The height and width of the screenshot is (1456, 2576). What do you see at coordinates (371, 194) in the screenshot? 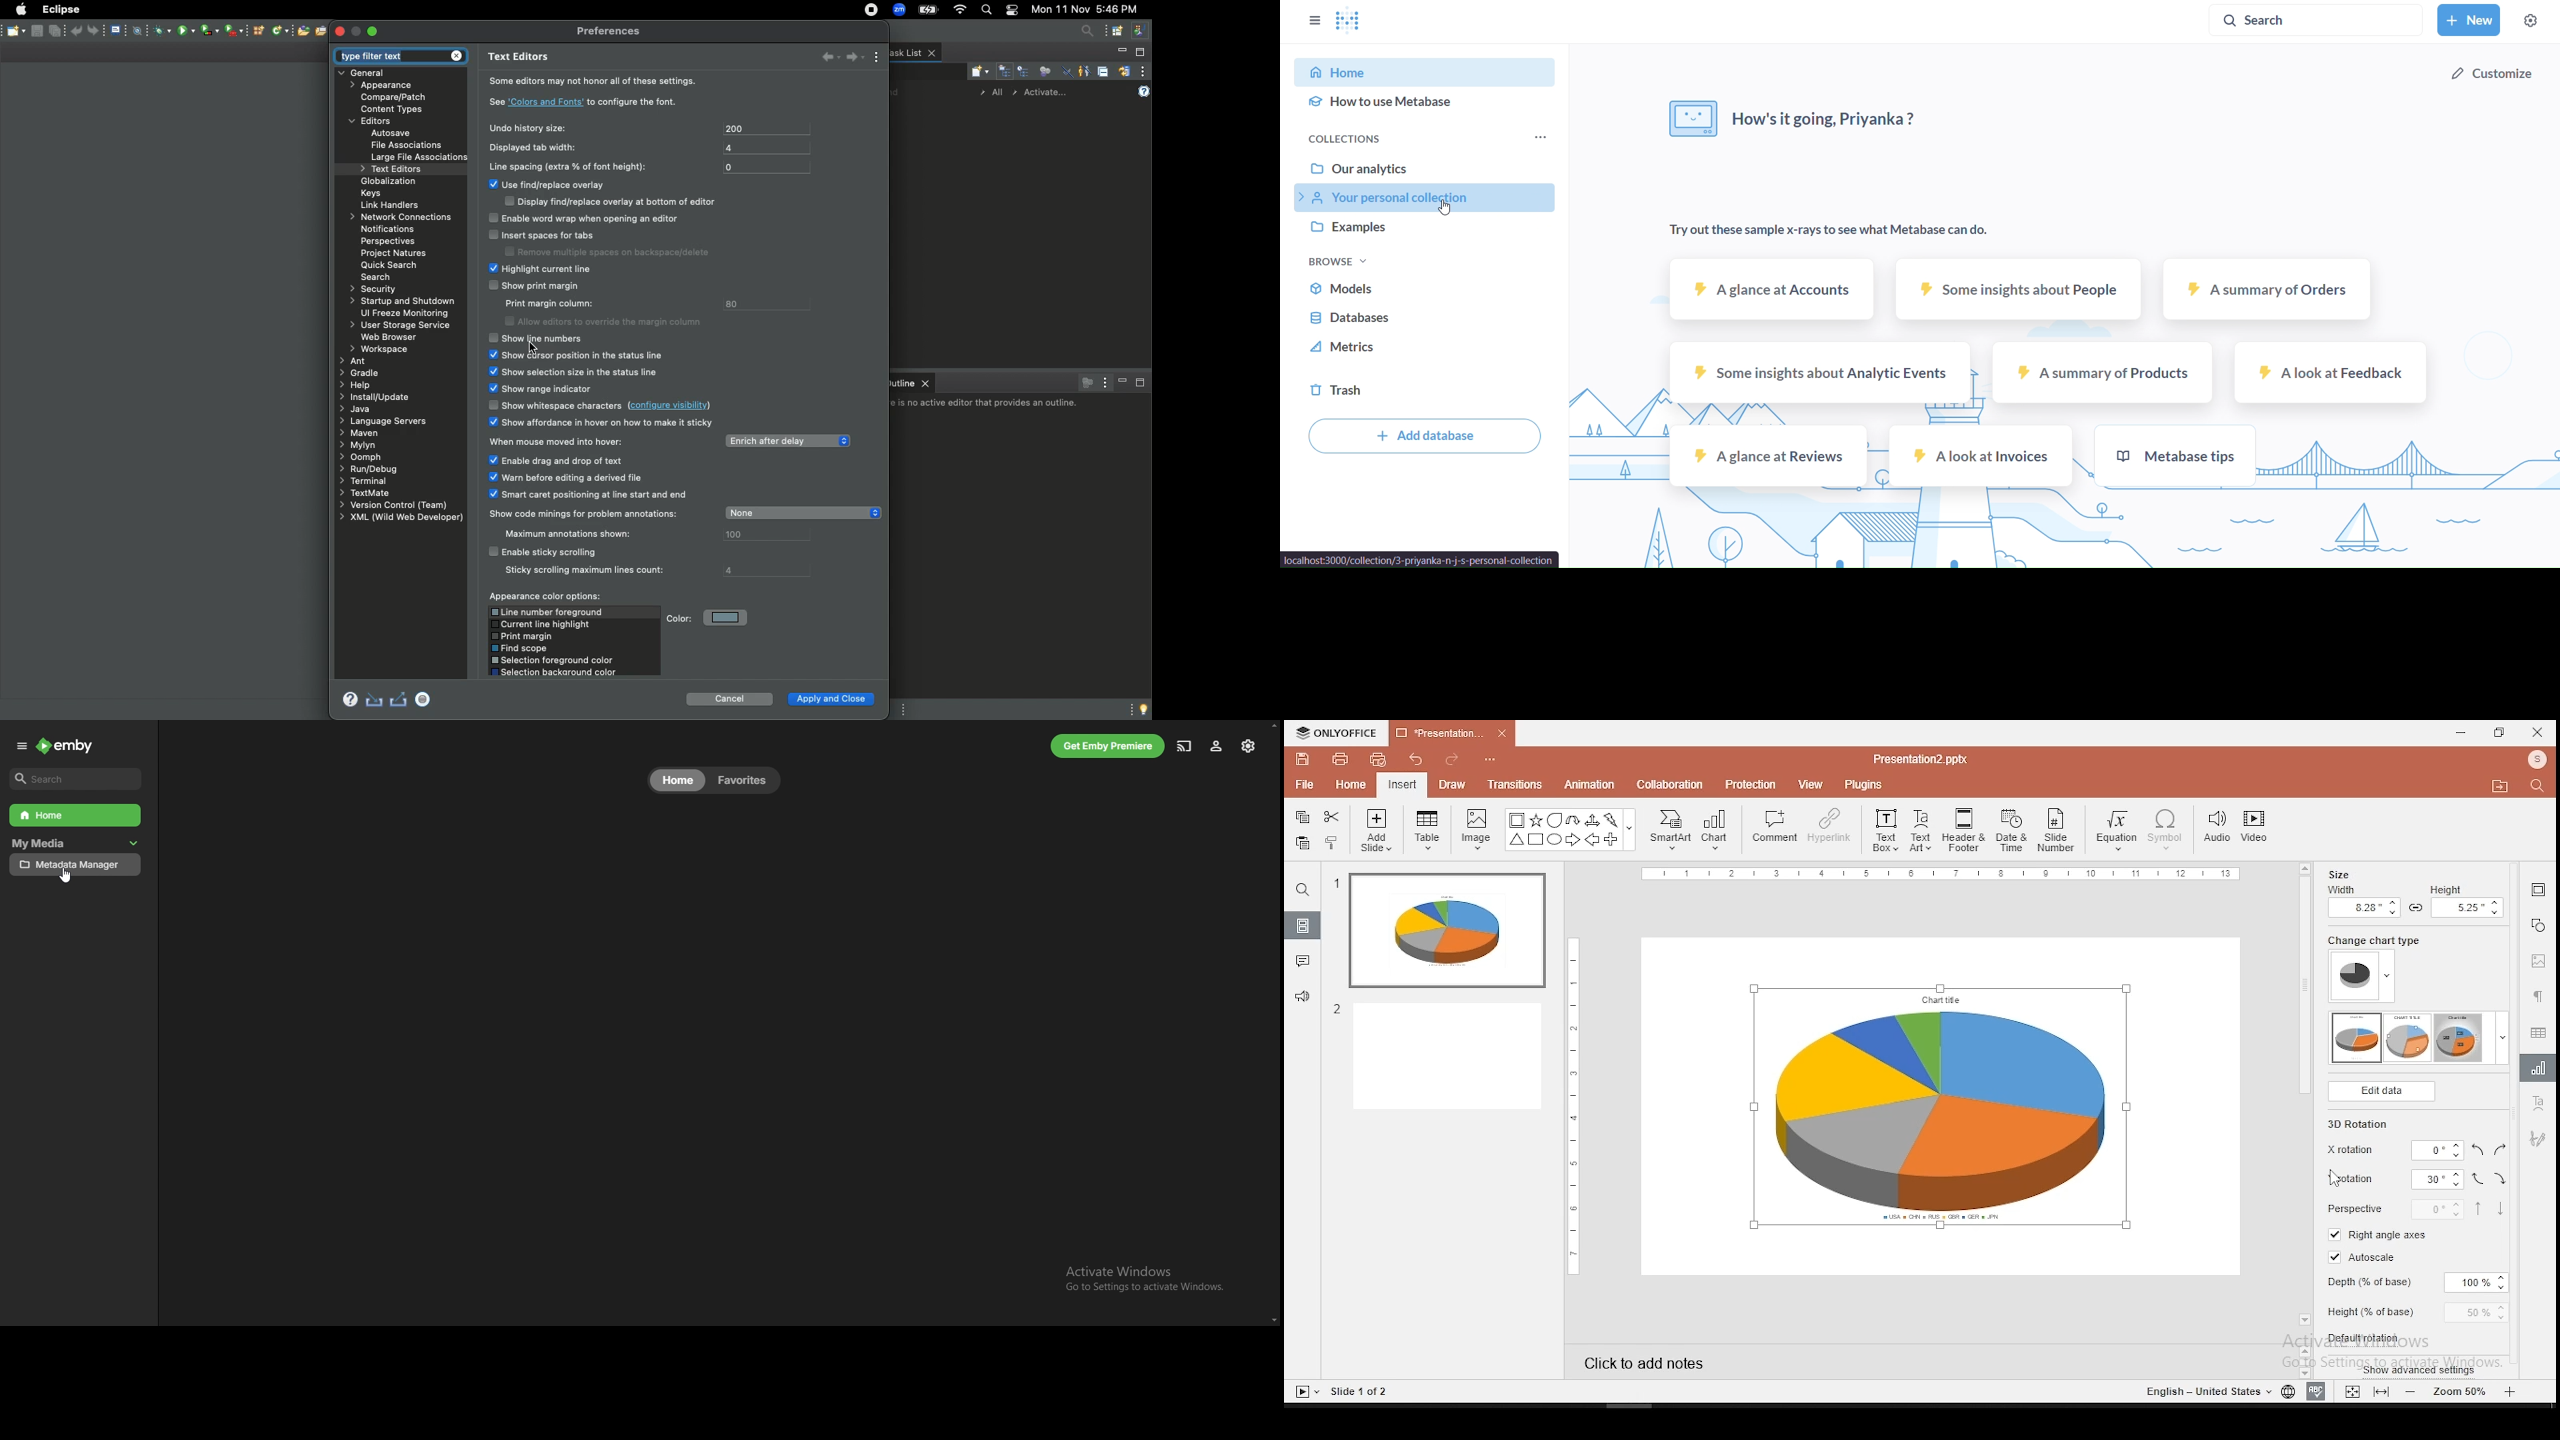
I see `Keys` at bounding box center [371, 194].